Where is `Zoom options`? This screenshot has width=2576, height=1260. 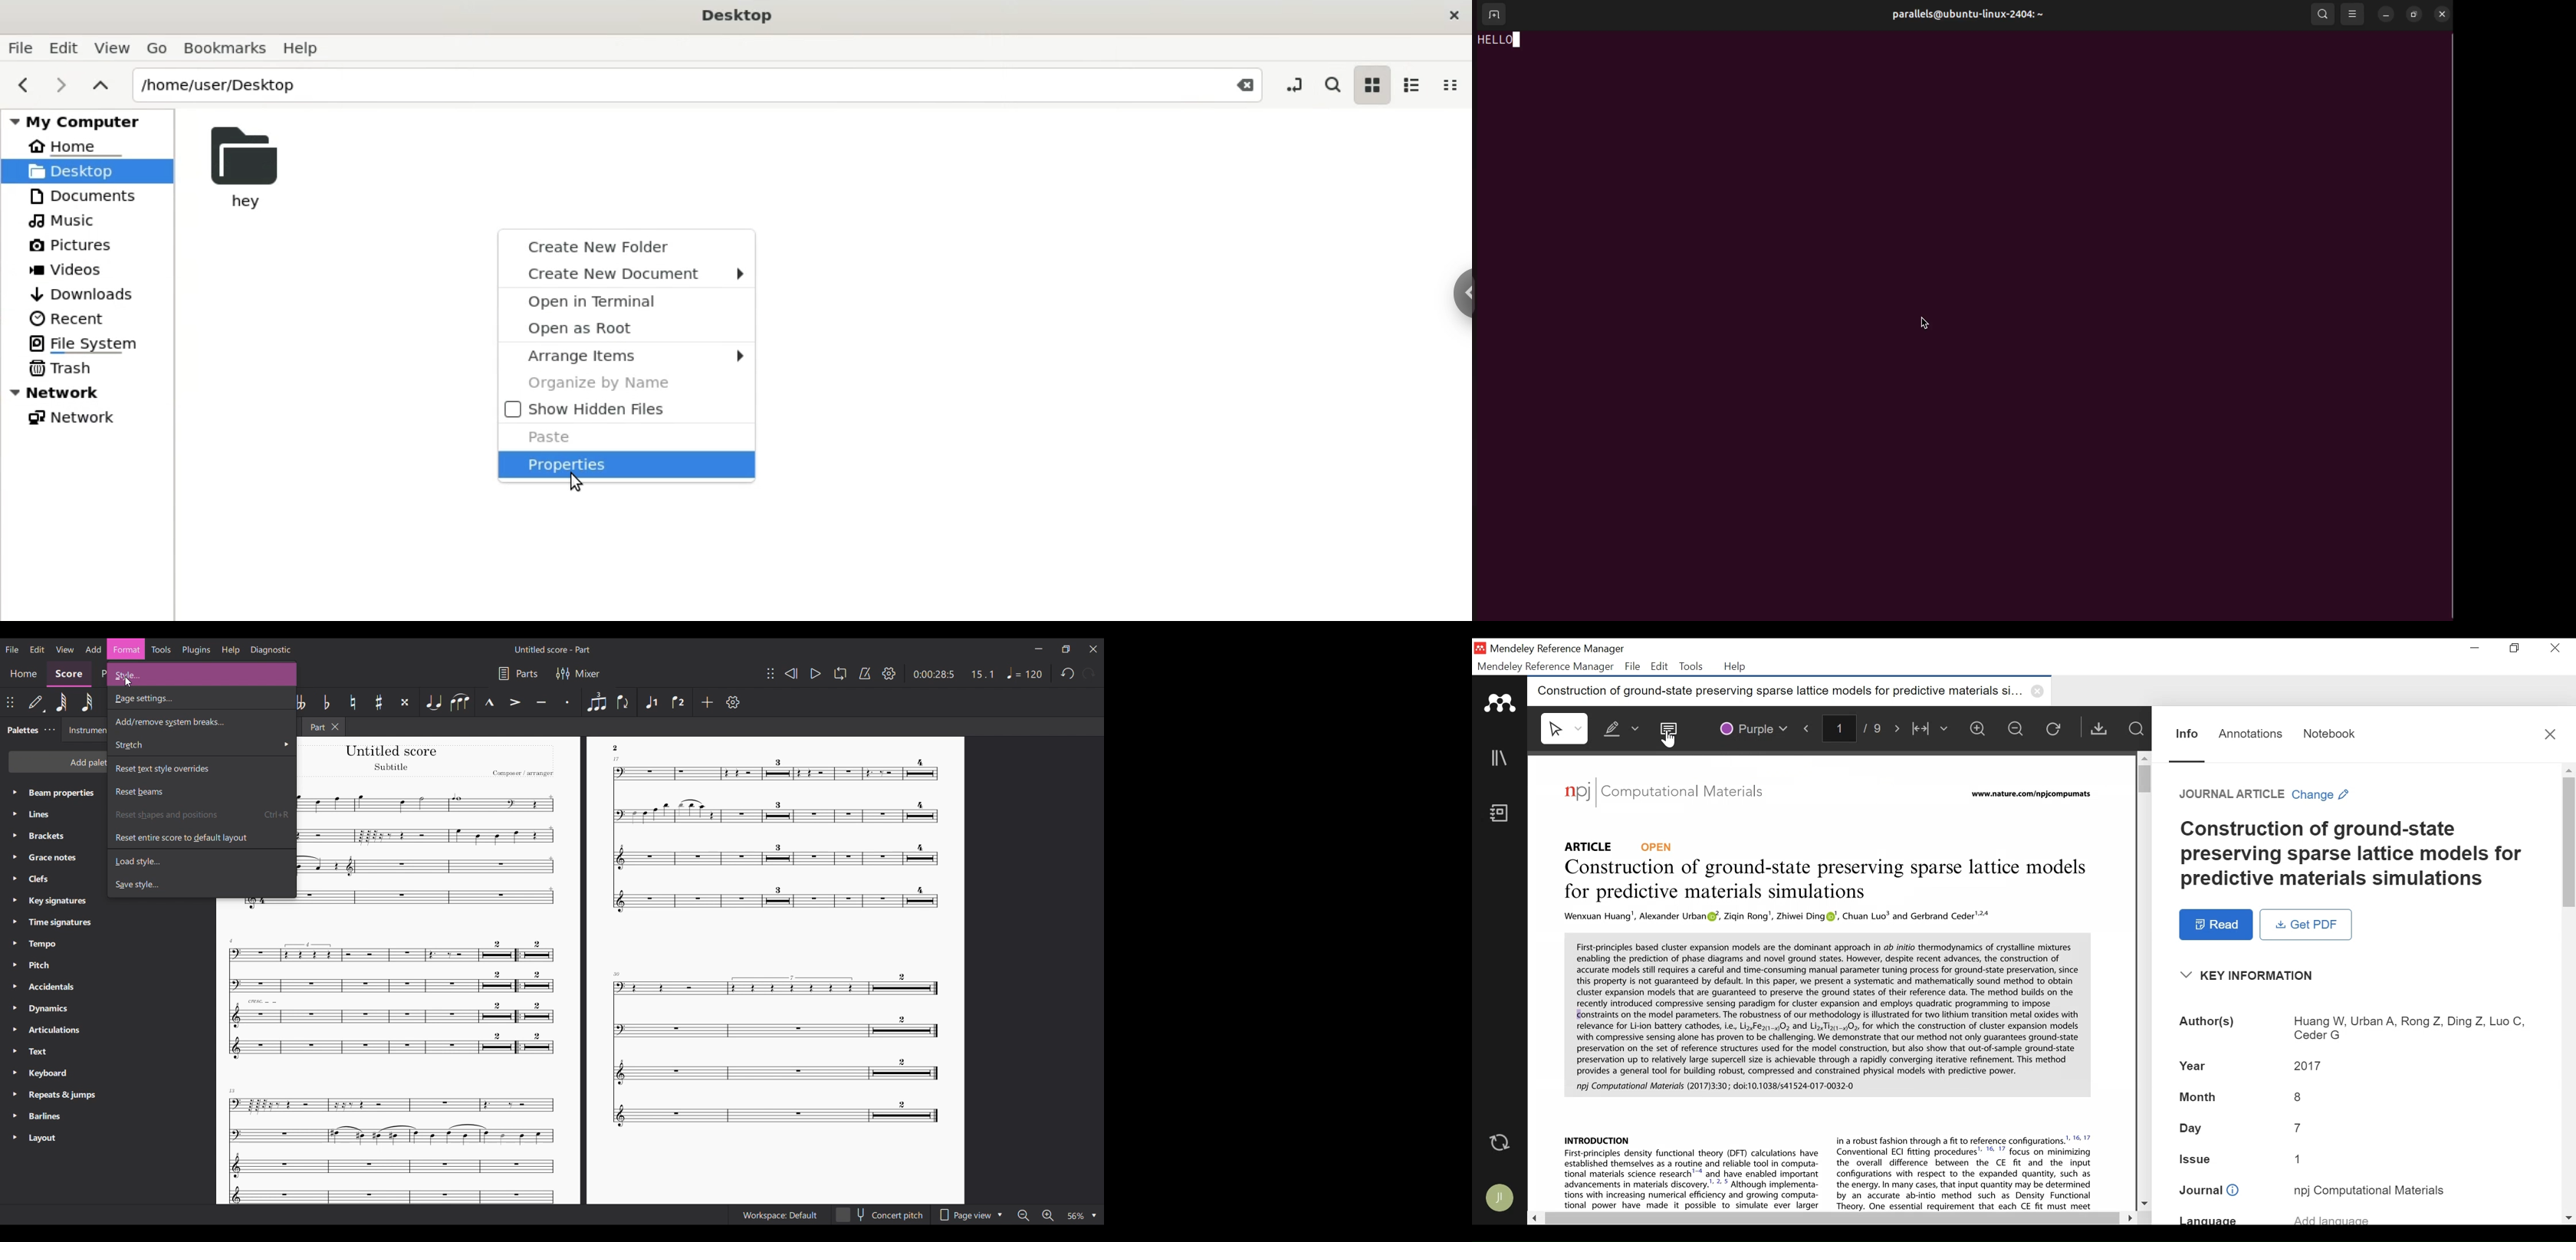 Zoom options is located at coordinates (1082, 1216).